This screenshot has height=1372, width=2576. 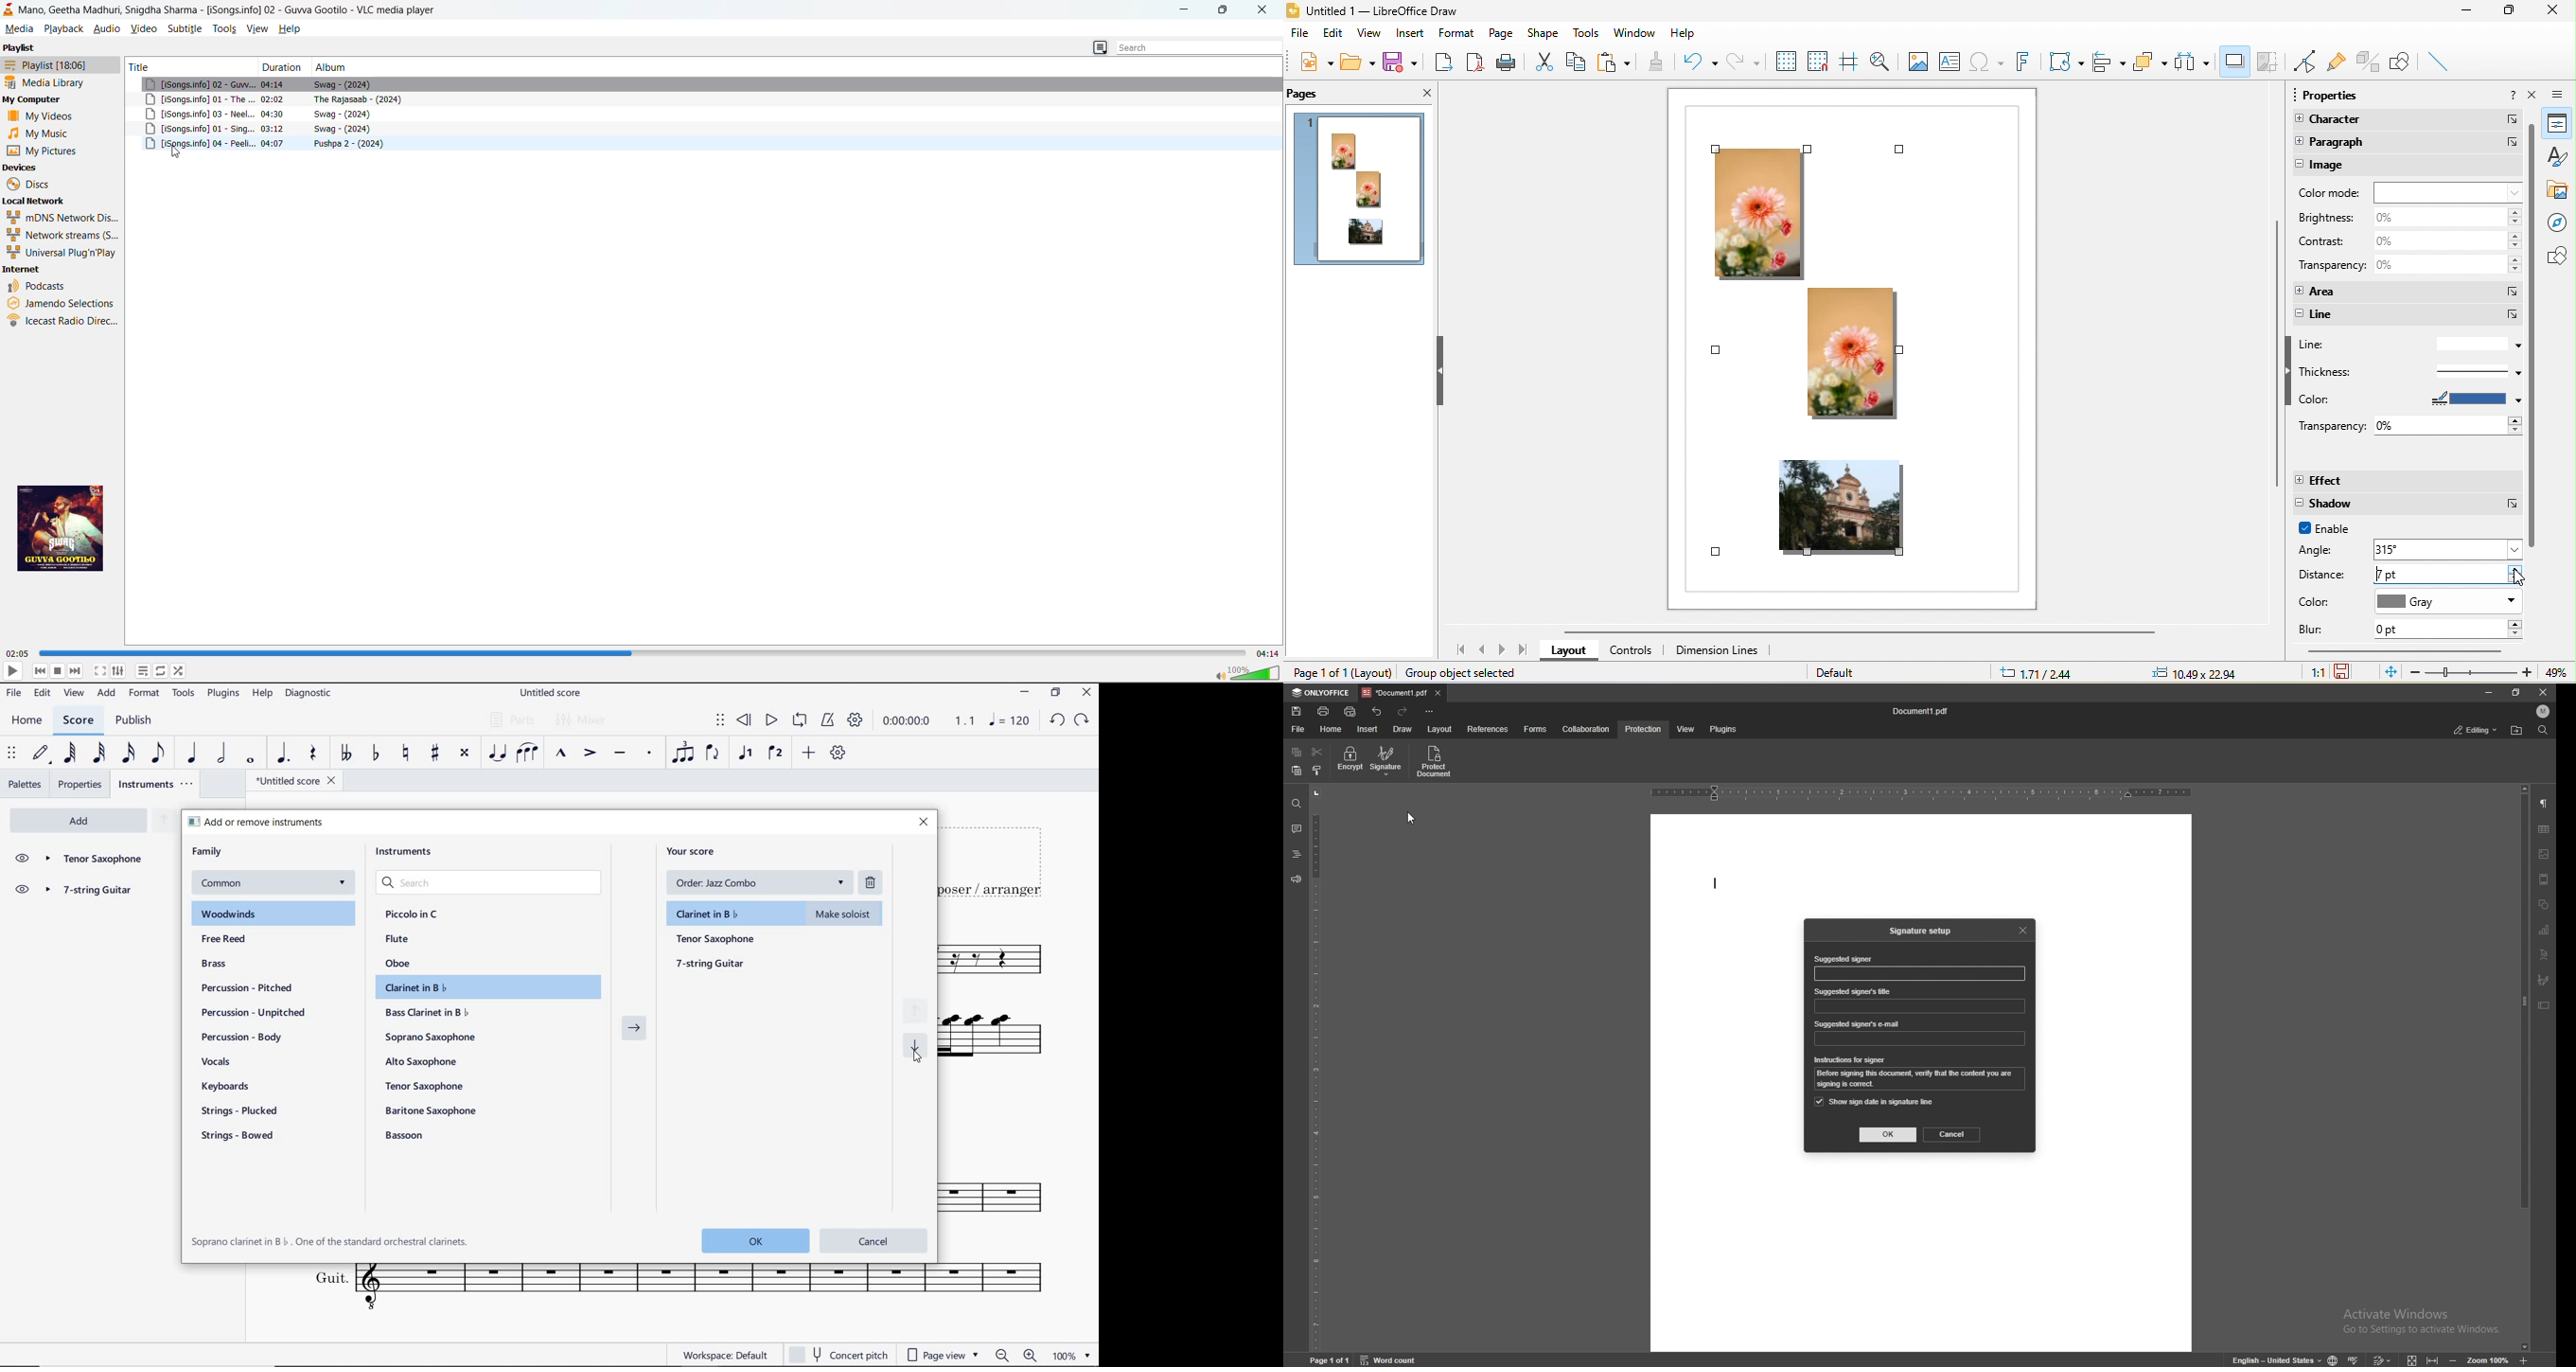 I want to click on settings, so click(x=119, y=671).